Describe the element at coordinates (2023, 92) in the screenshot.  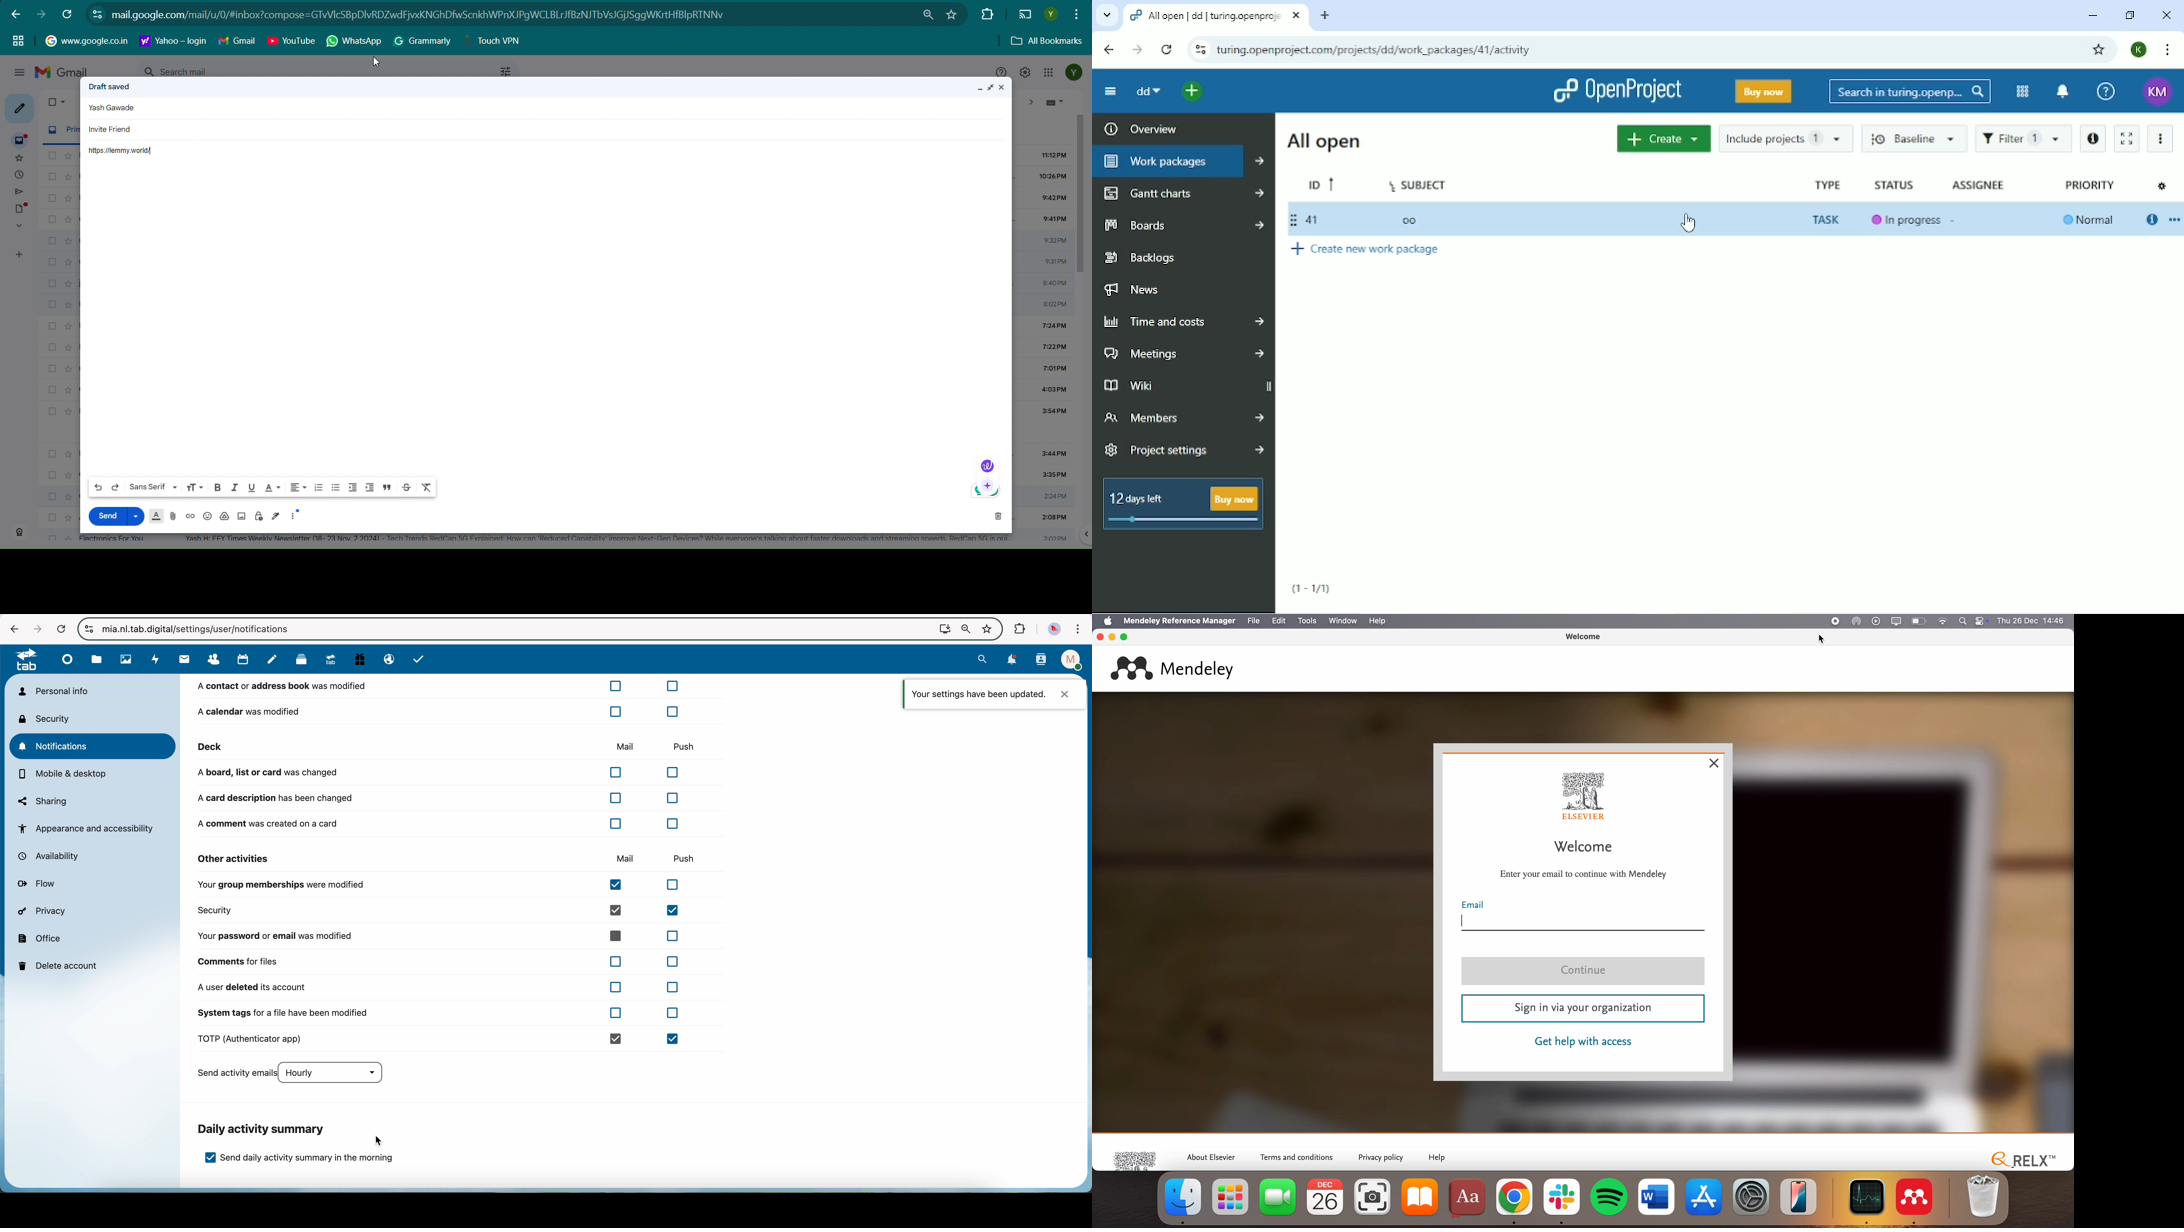
I see `Modules` at that location.